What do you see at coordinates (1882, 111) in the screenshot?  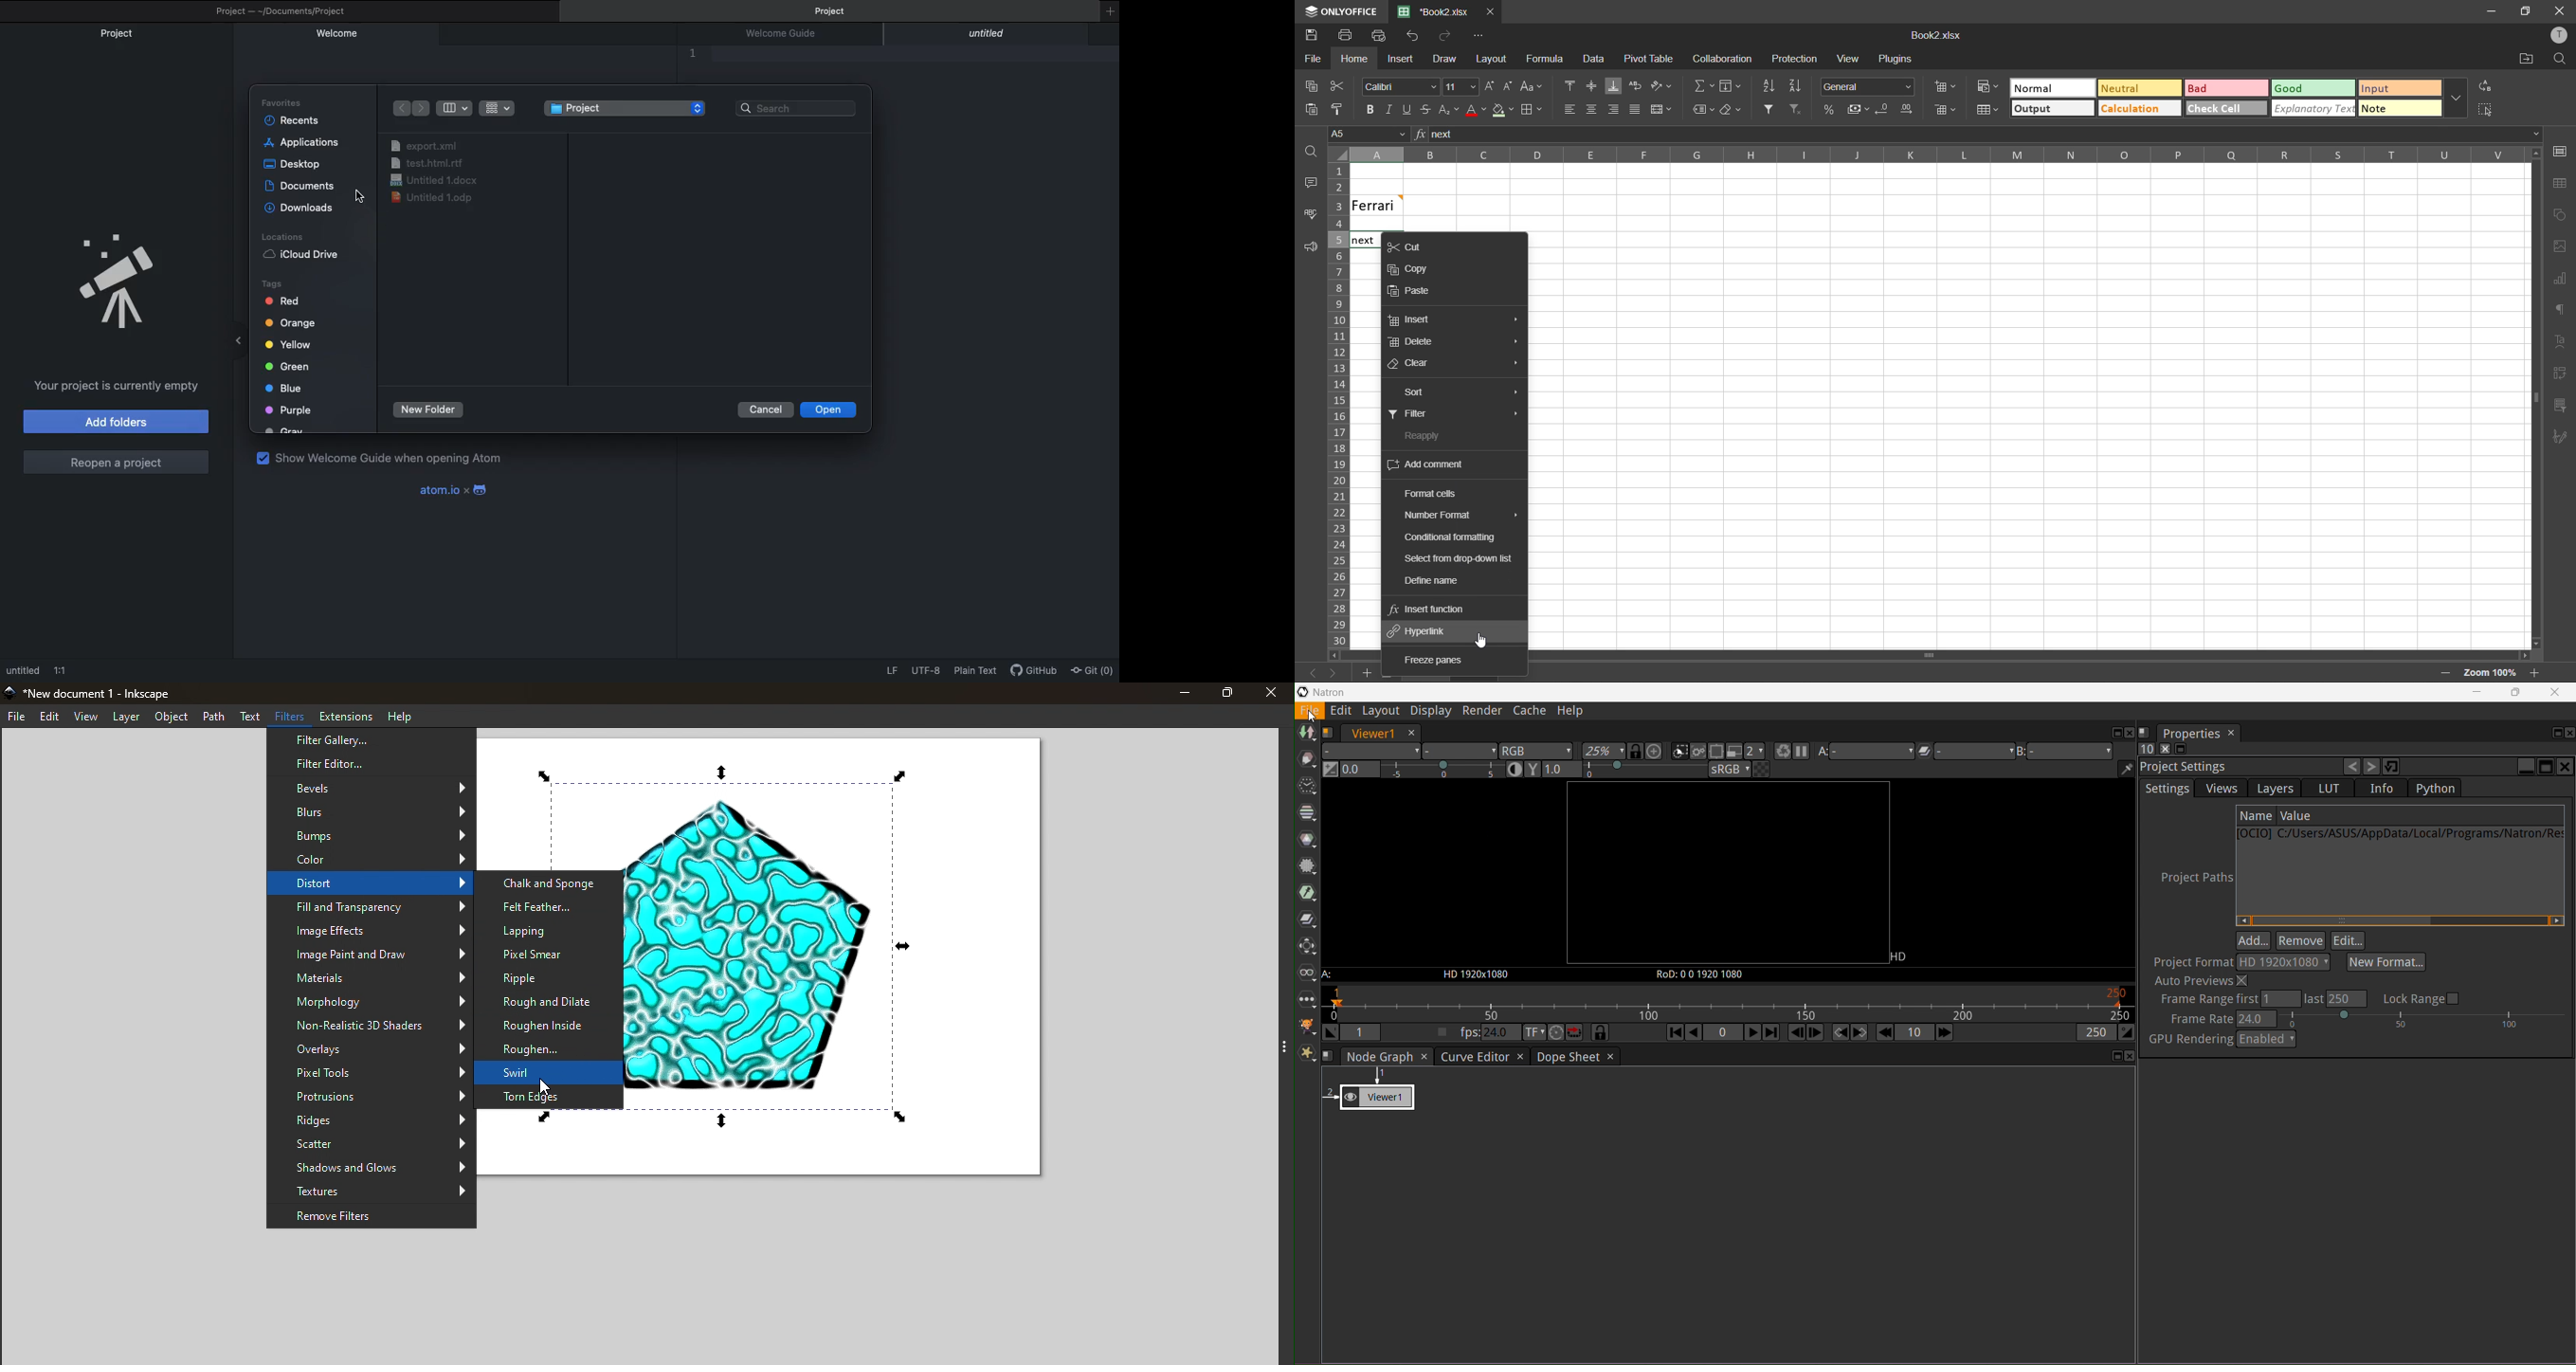 I see `decrease decimal` at bounding box center [1882, 111].